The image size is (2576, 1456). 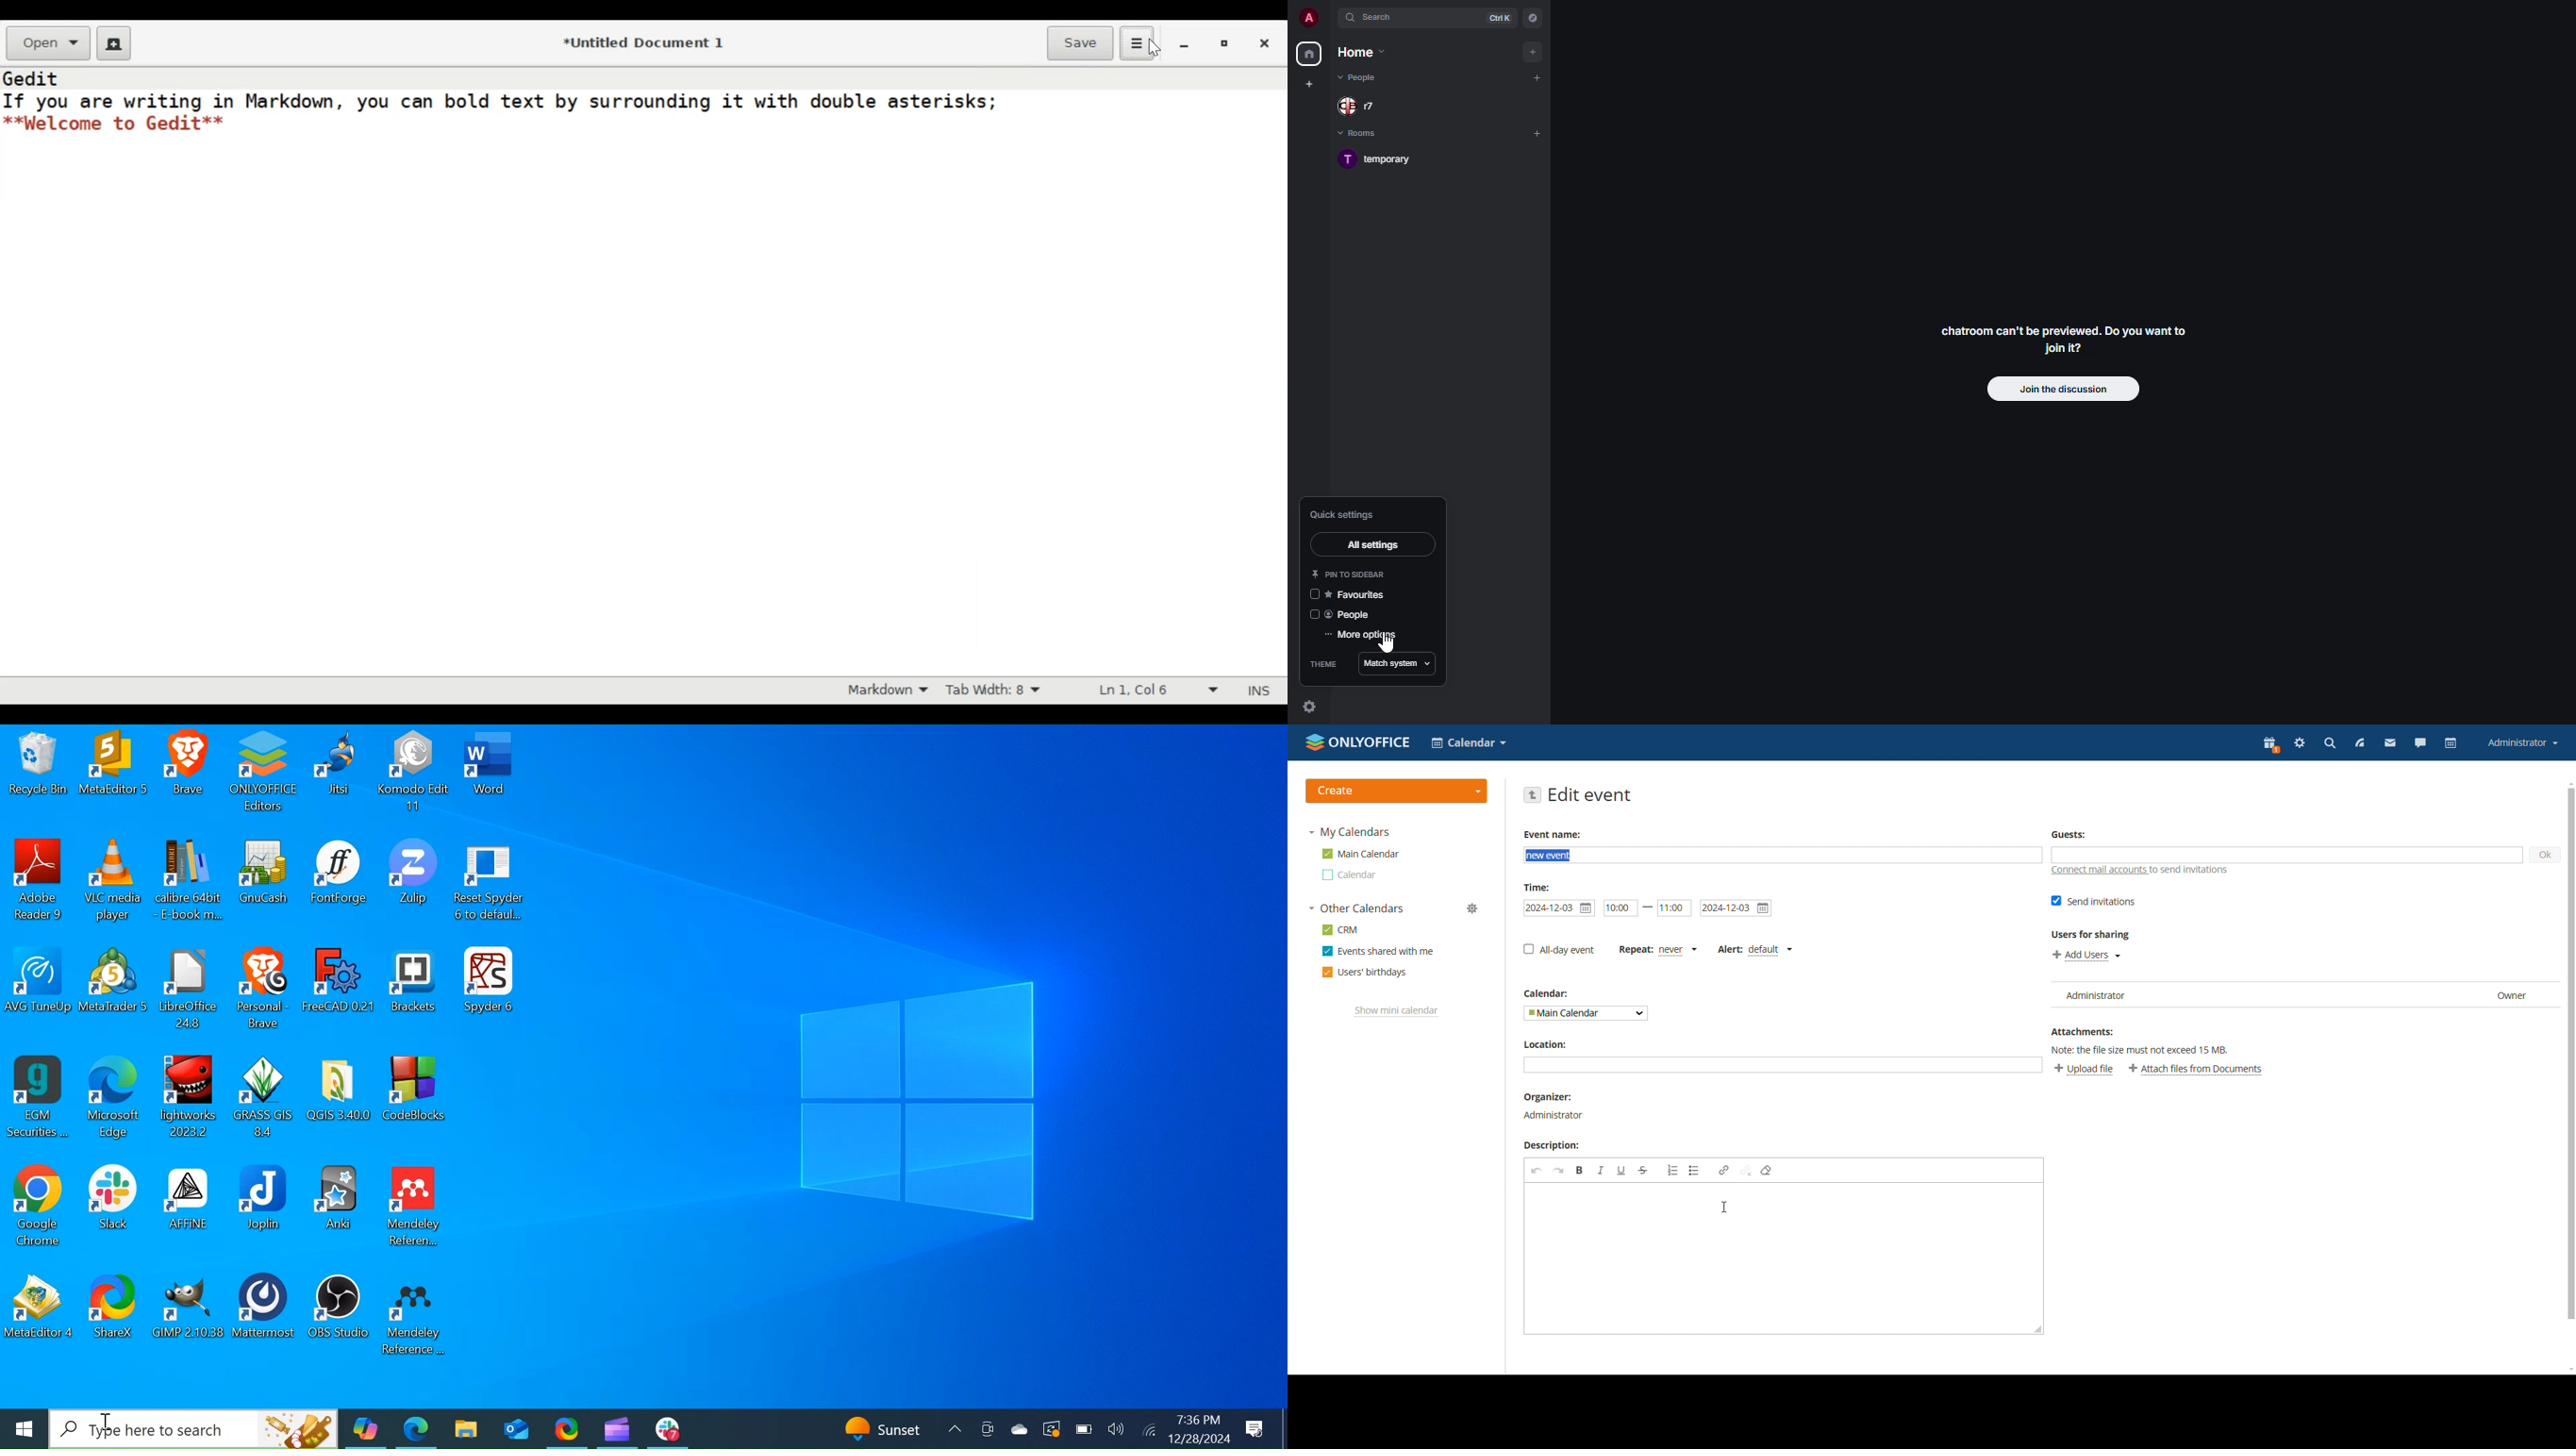 What do you see at coordinates (38, 769) in the screenshot?
I see `Recycle Bin Desktop Icon` at bounding box center [38, 769].